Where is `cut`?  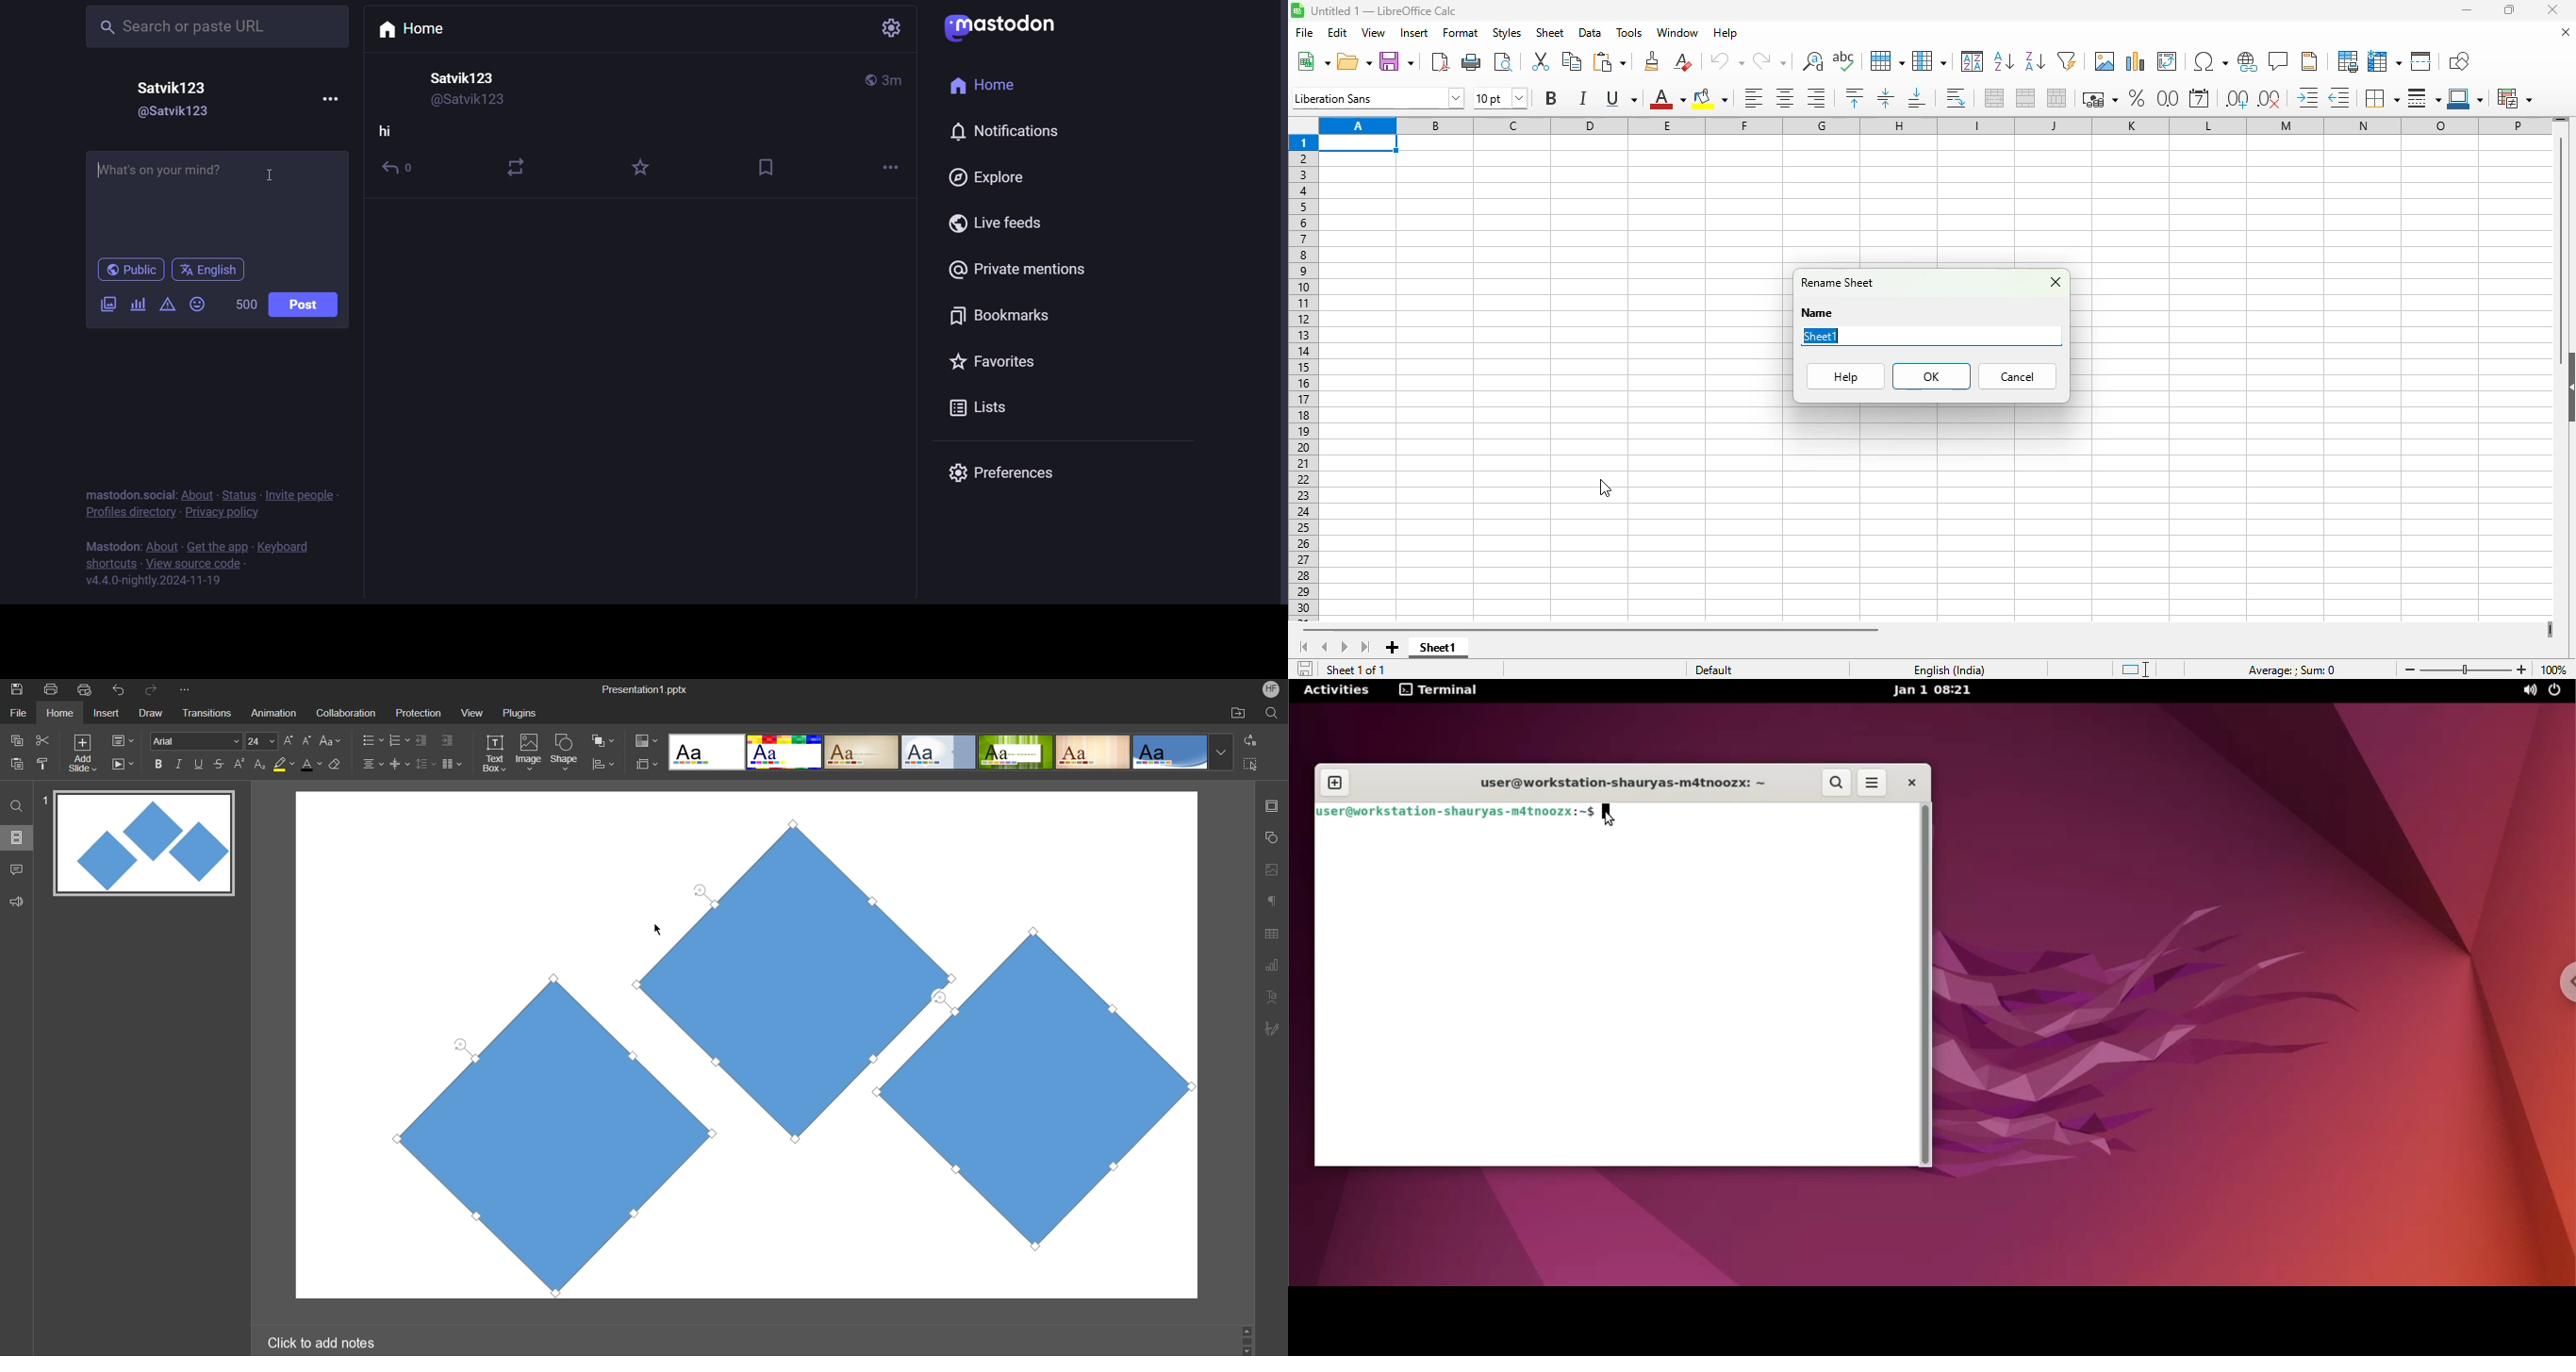 cut is located at coordinates (43, 739).